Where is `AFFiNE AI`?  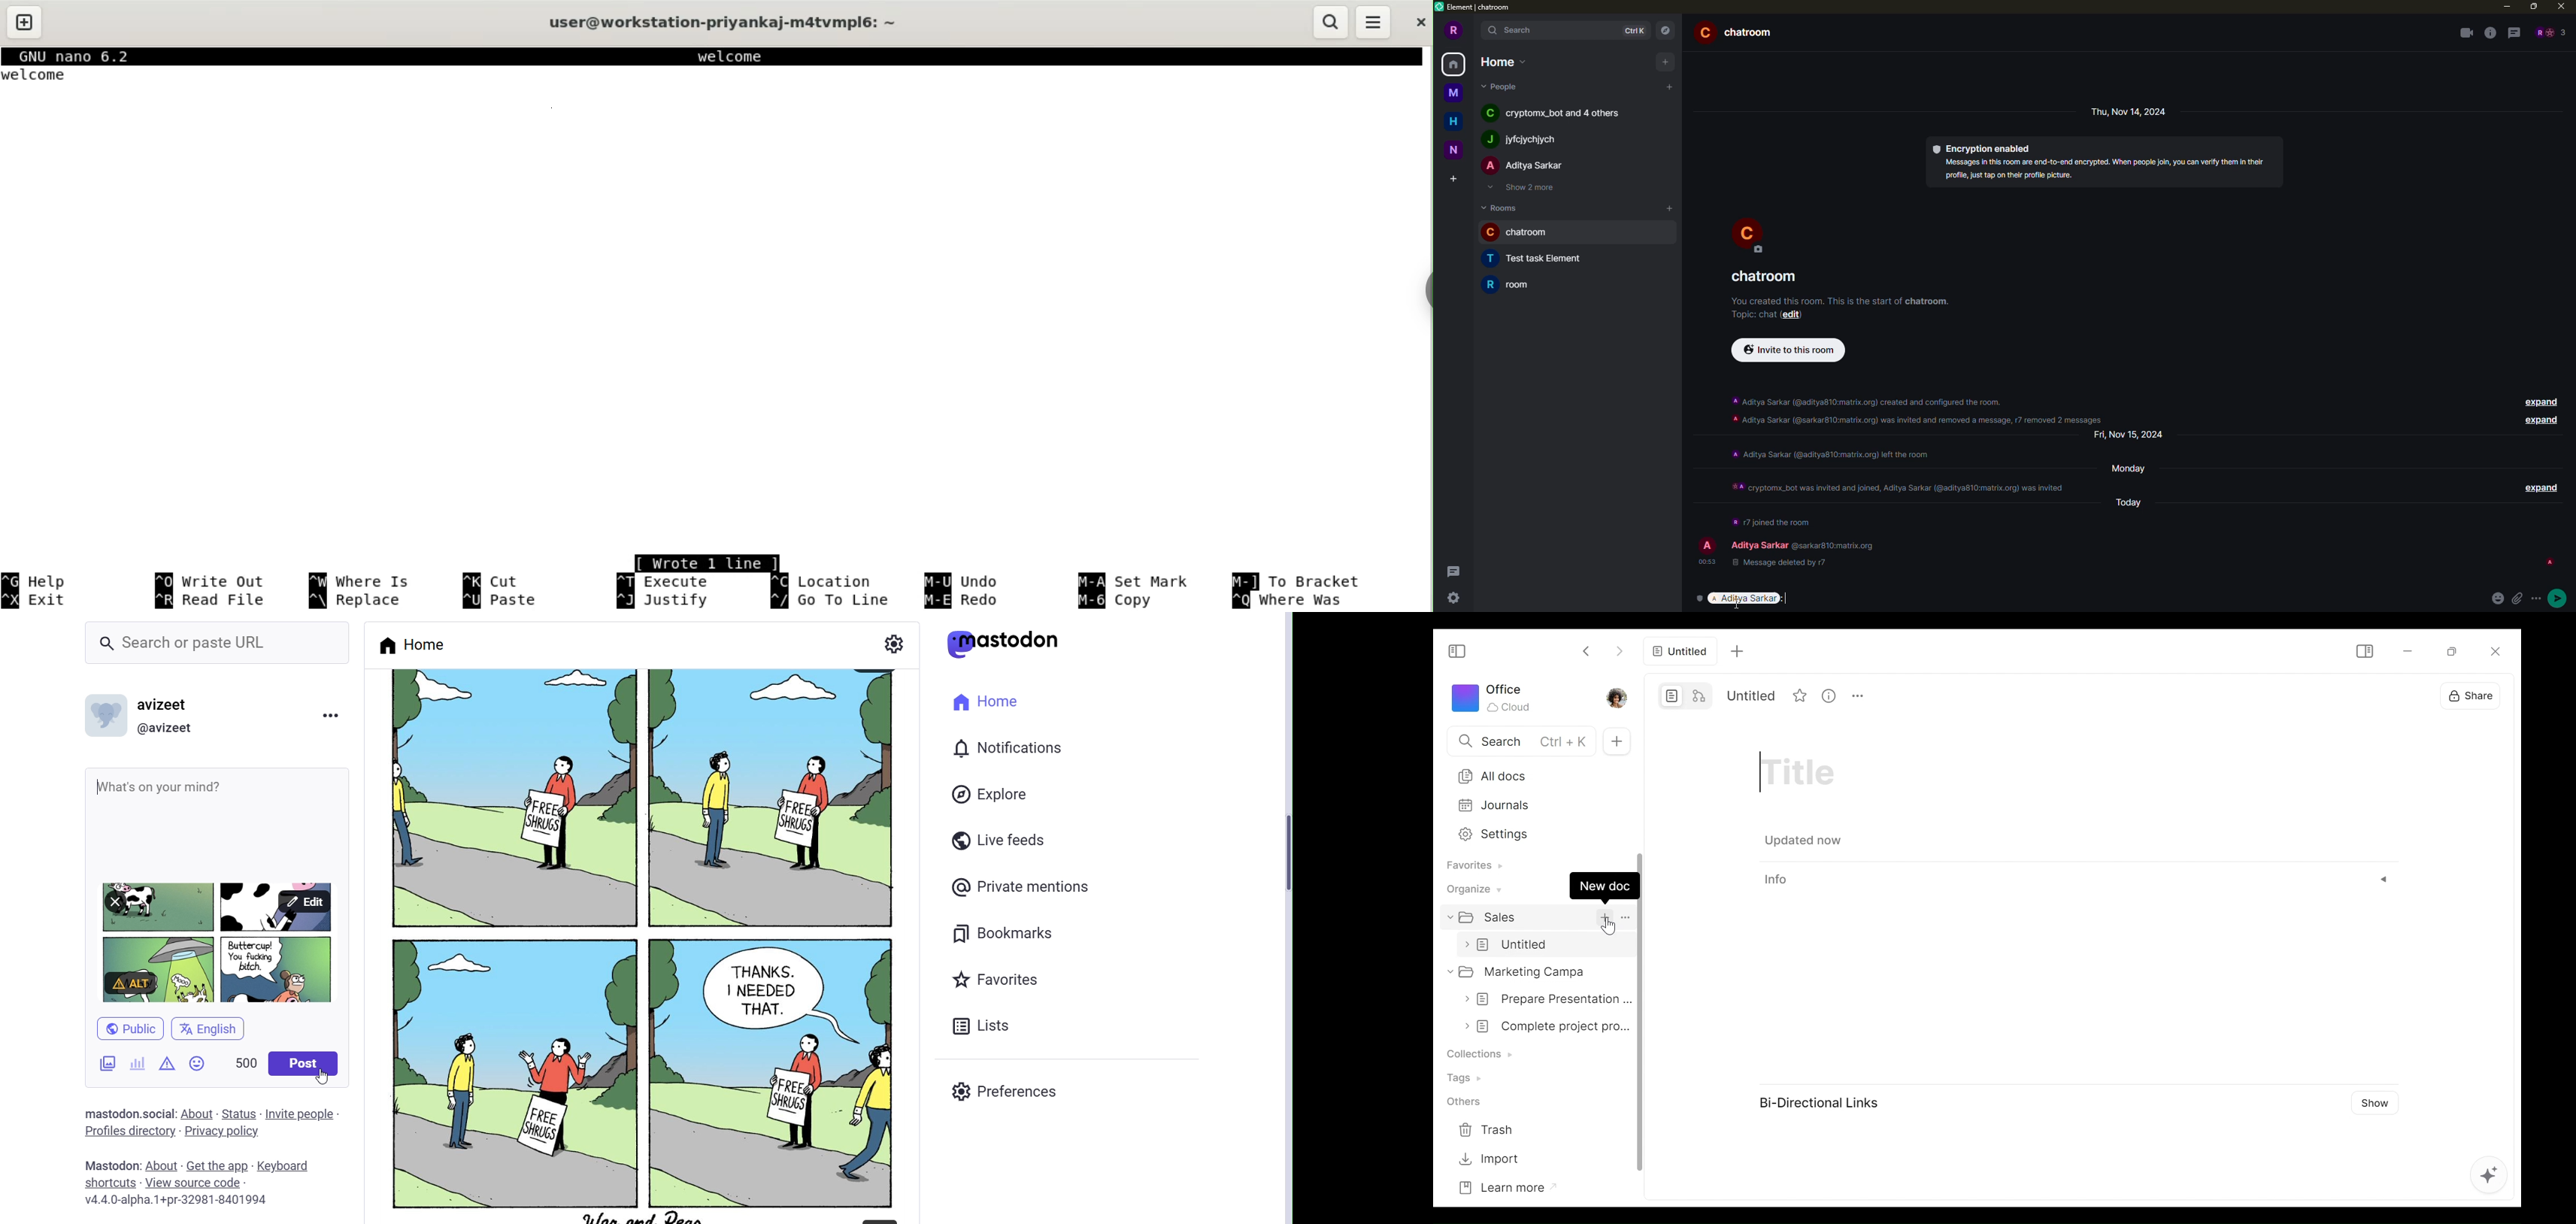 AFFiNE AI is located at coordinates (2491, 1174).